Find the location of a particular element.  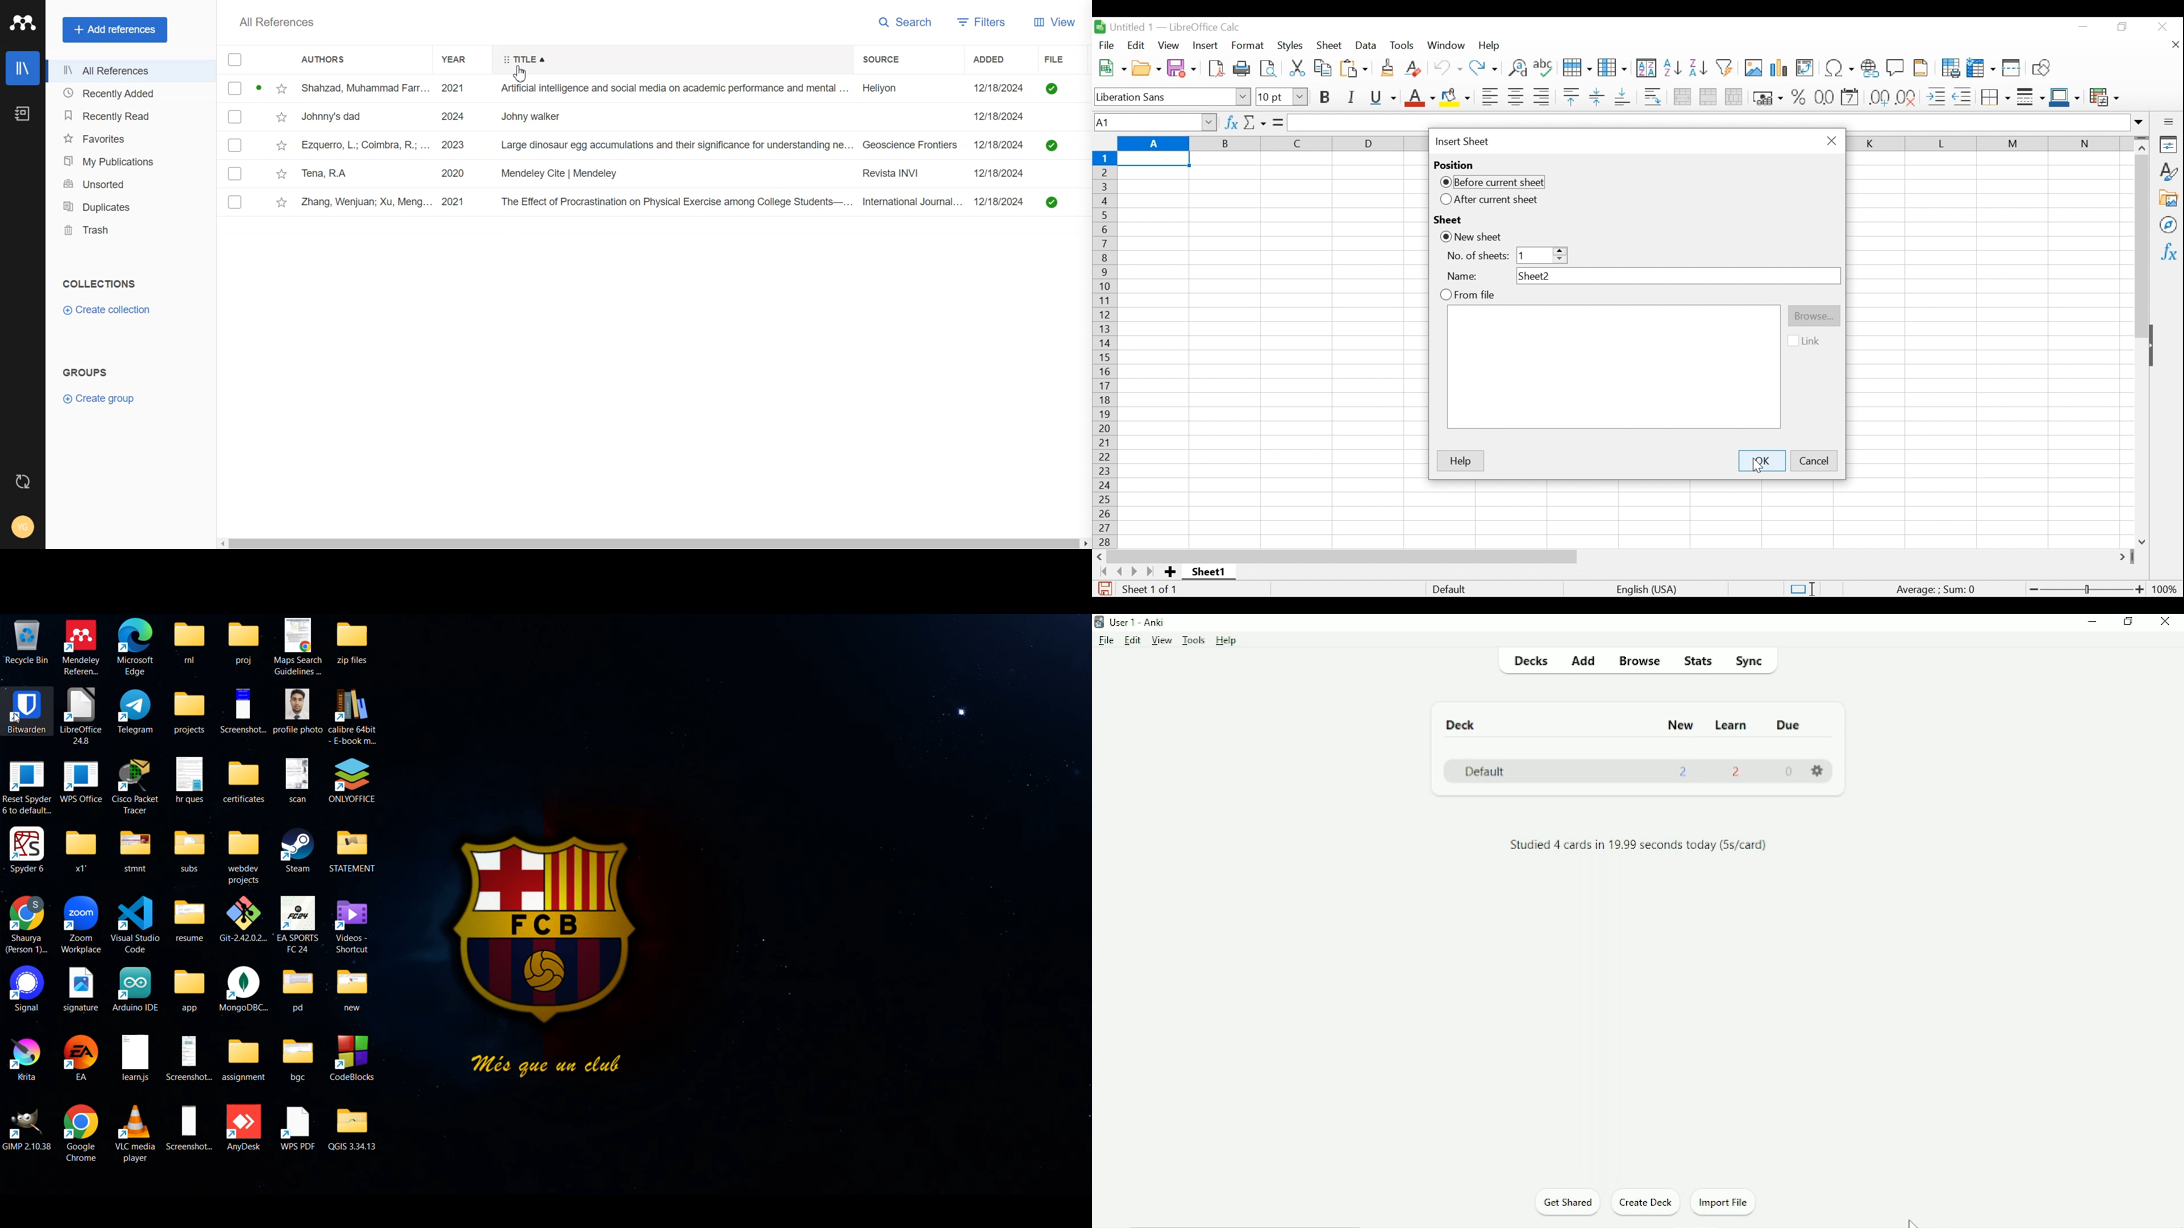

File is located at coordinates (696, 145).